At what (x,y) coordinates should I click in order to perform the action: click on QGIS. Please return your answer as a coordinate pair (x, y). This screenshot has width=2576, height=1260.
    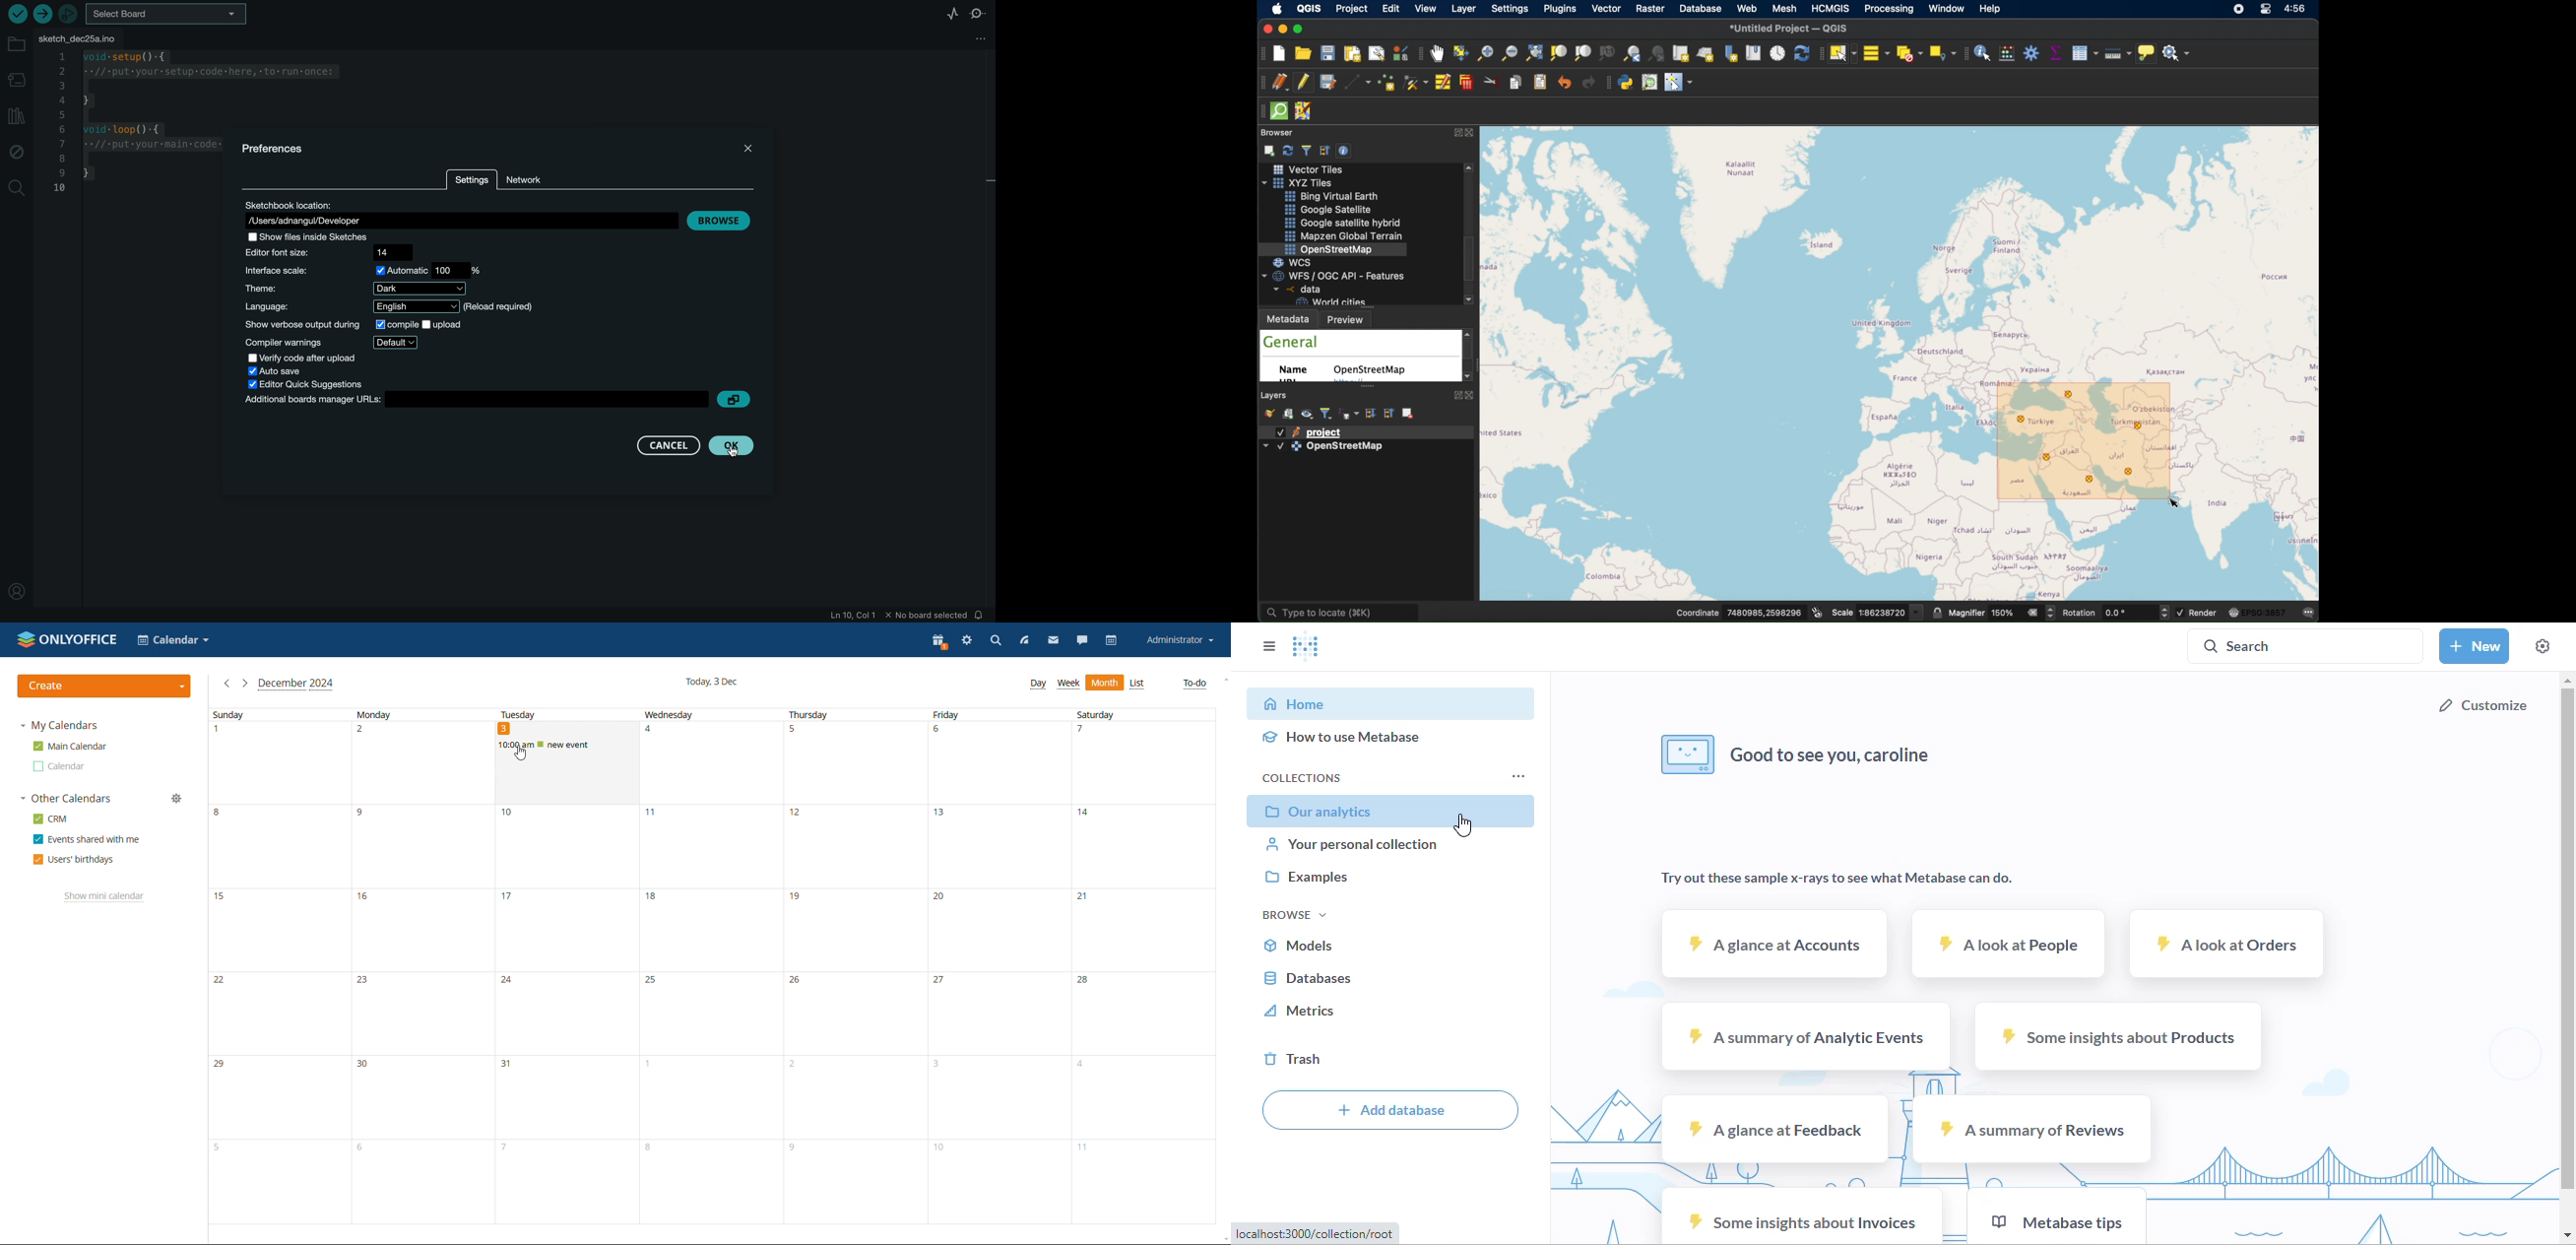
    Looking at the image, I should click on (1312, 7).